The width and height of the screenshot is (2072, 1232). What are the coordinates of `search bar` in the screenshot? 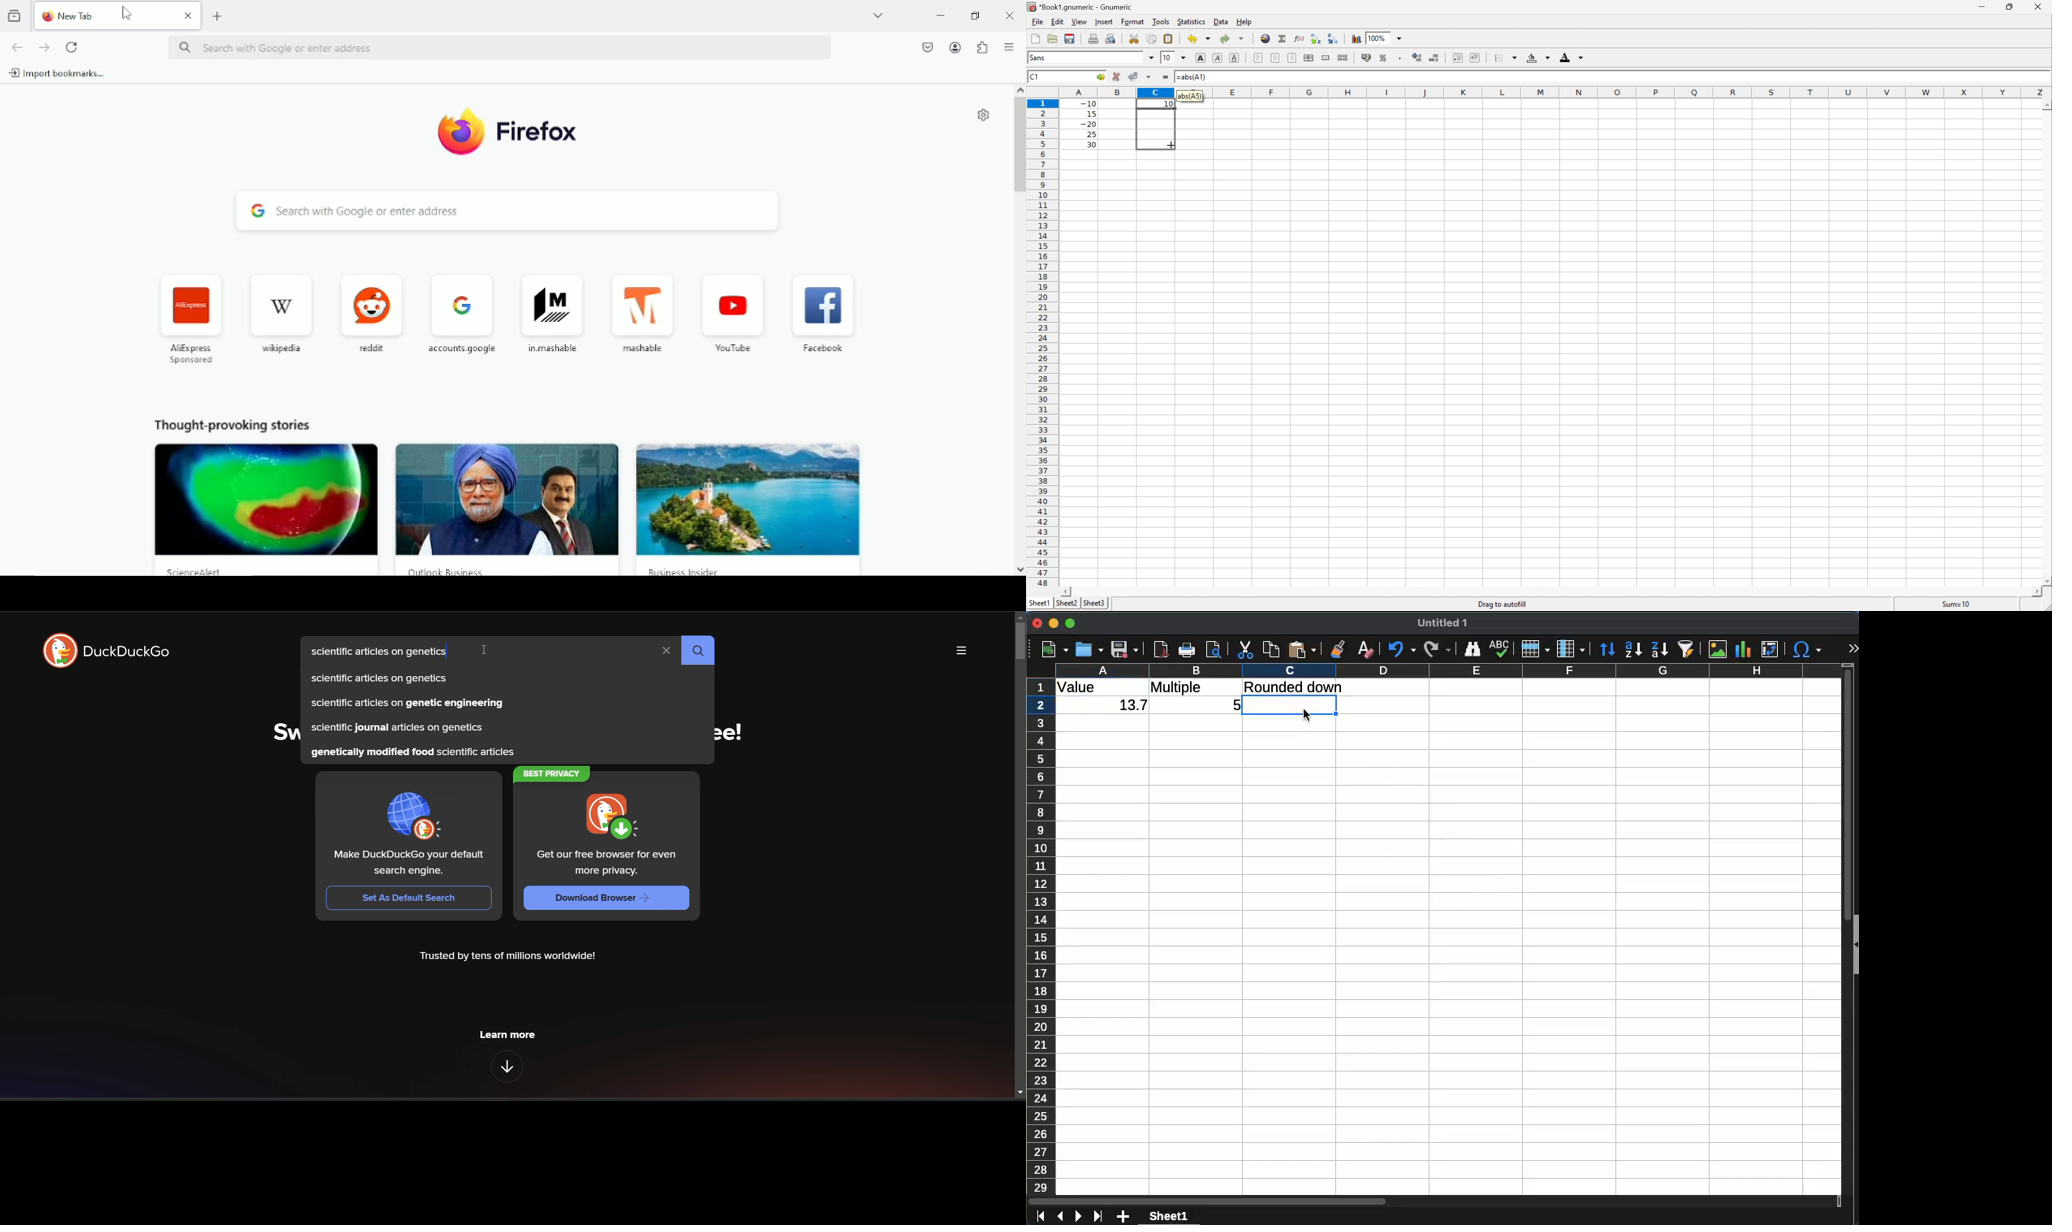 It's located at (508, 211).